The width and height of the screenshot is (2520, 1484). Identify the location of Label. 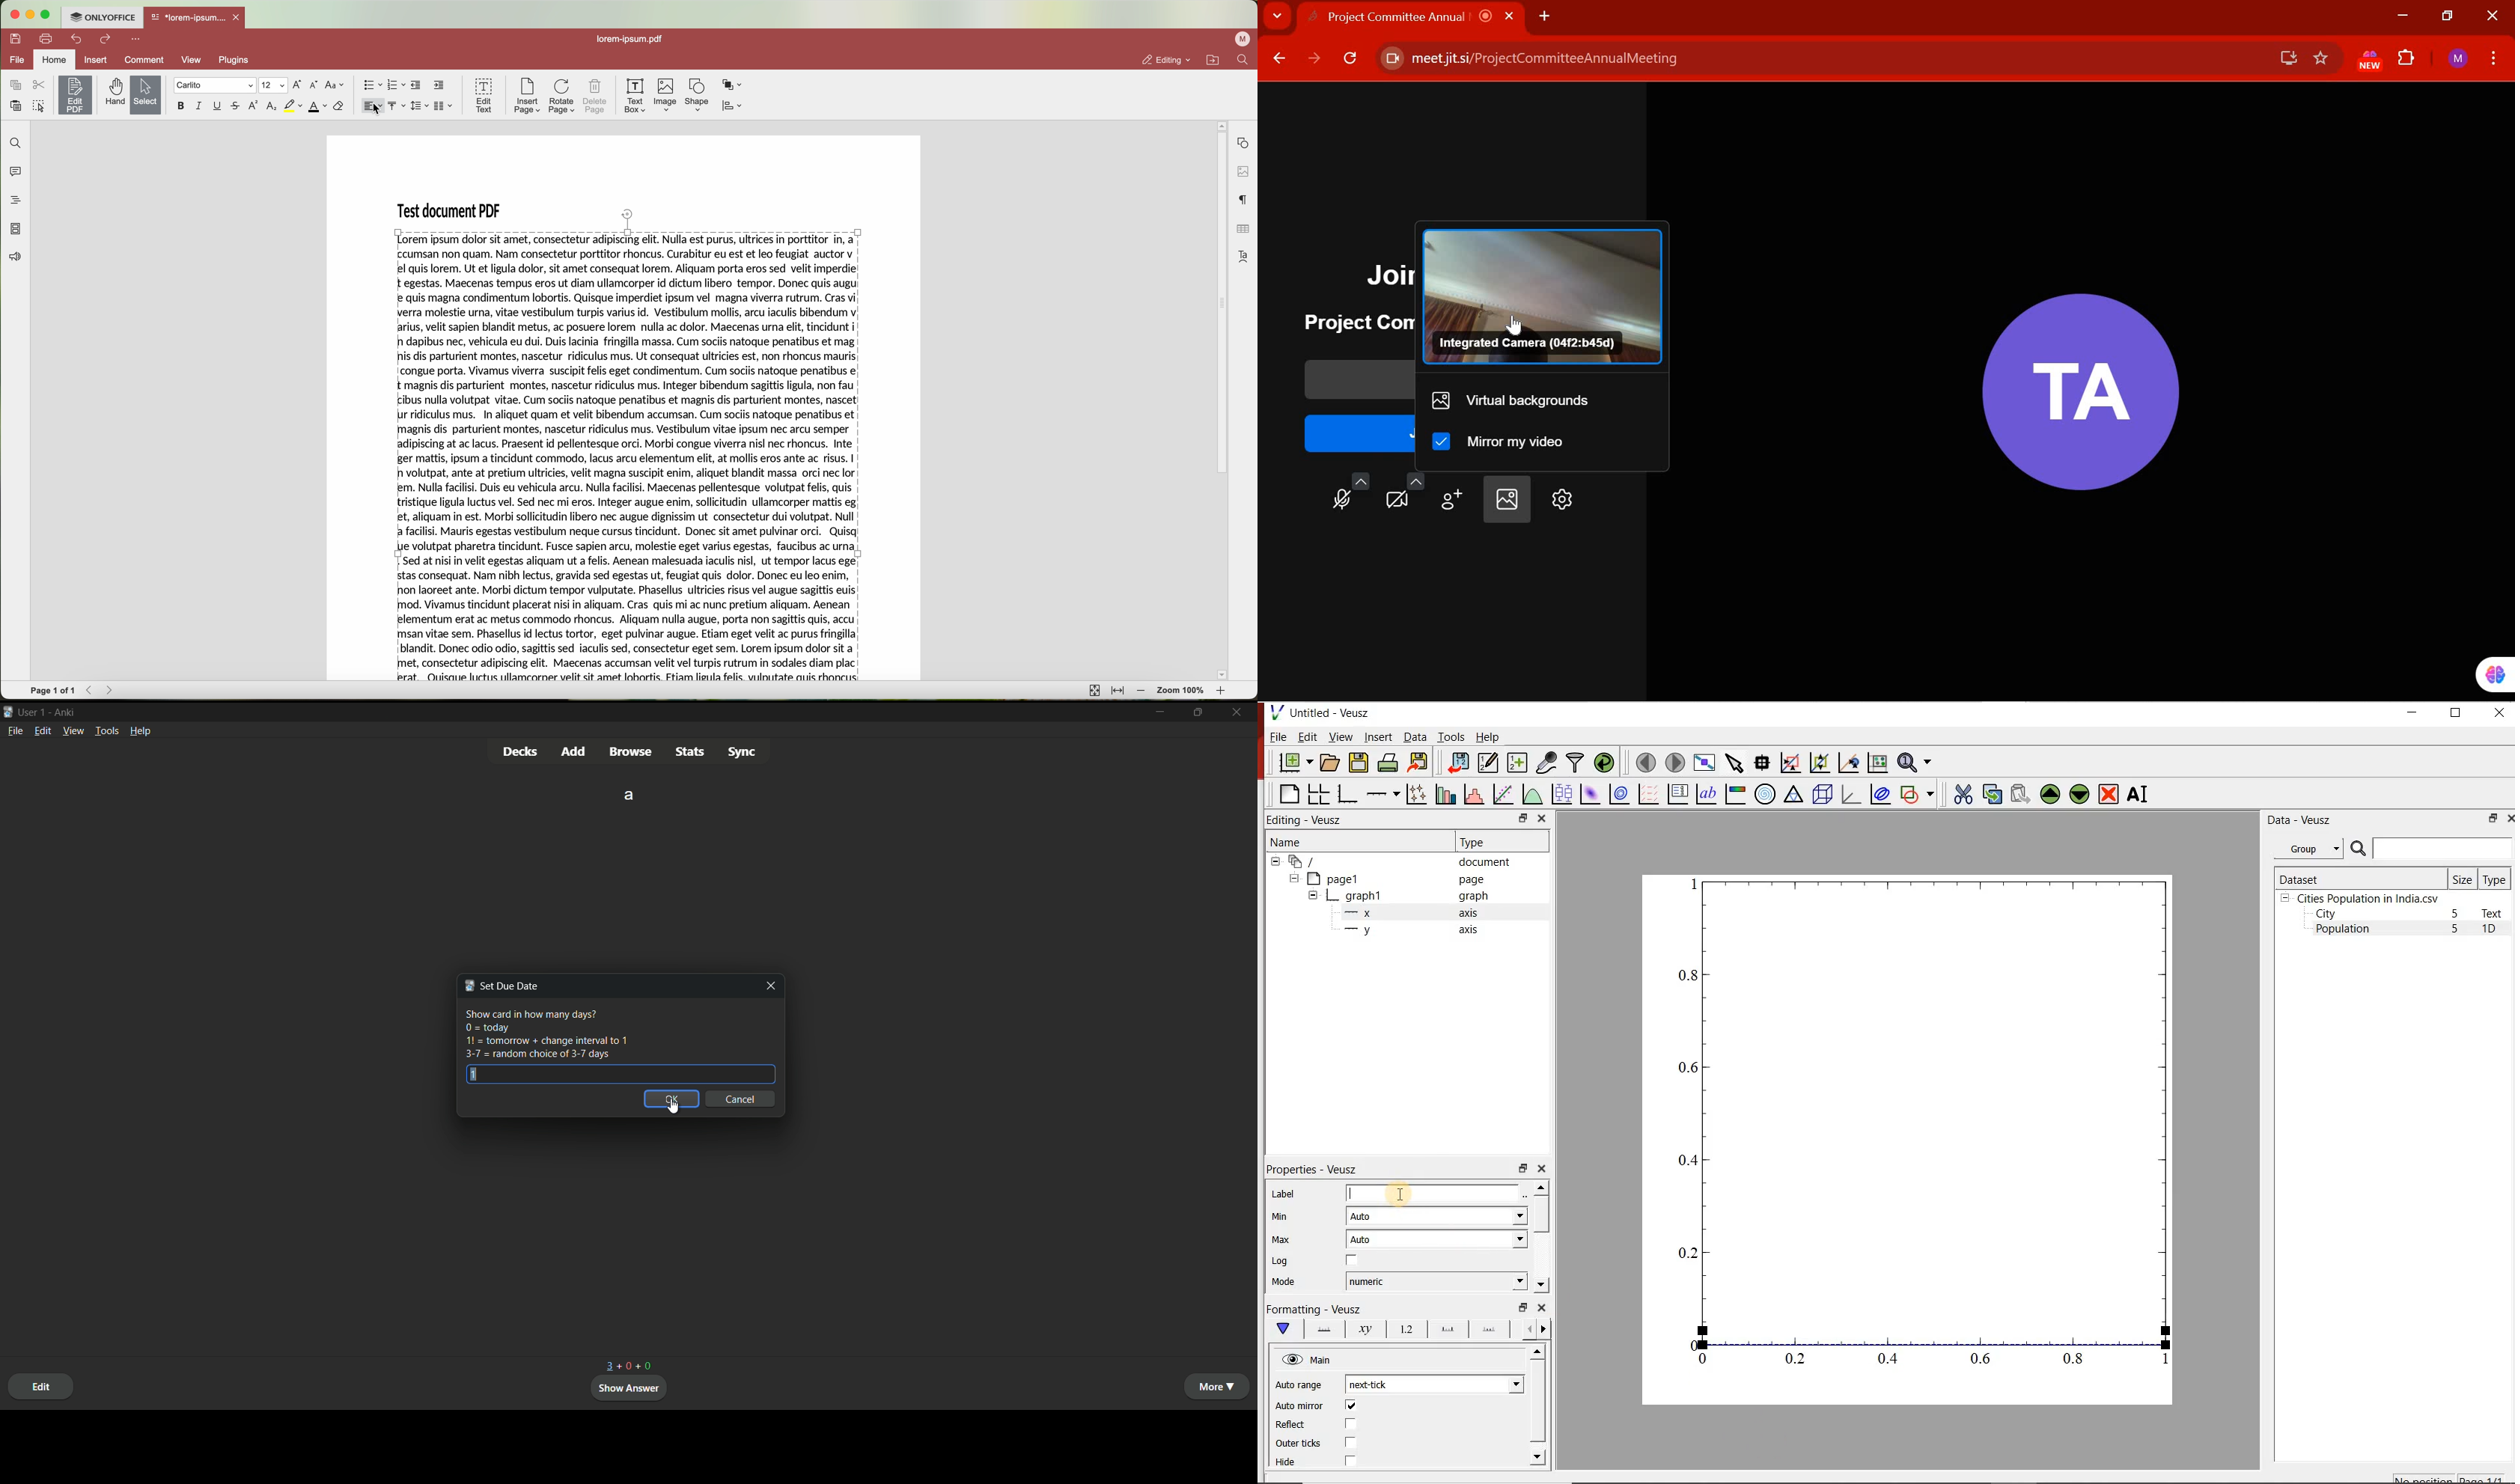
(1281, 1194).